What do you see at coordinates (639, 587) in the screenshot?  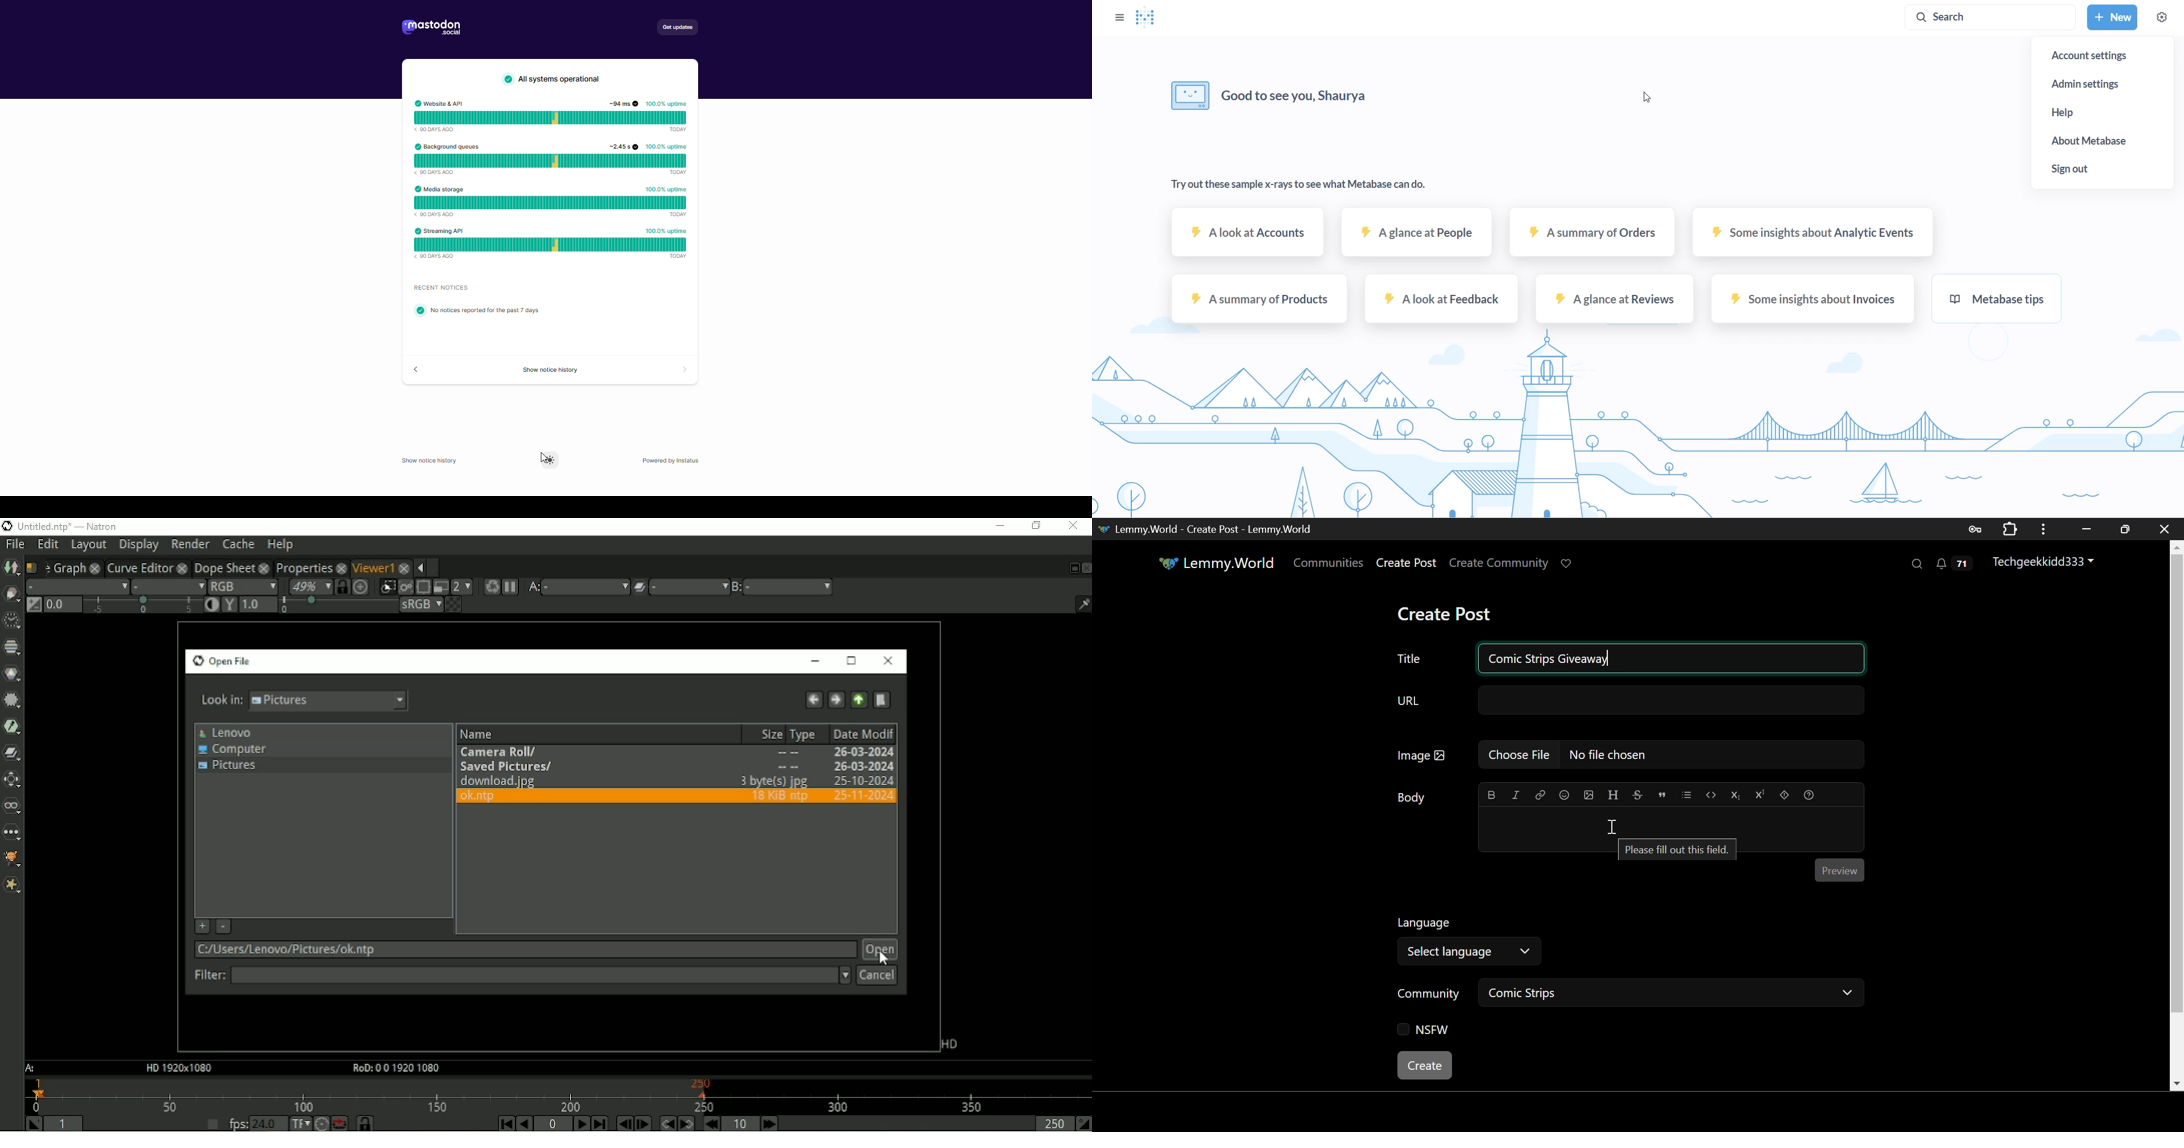 I see `Operation applied between viewer input A and B` at bounding box center [639, 587].